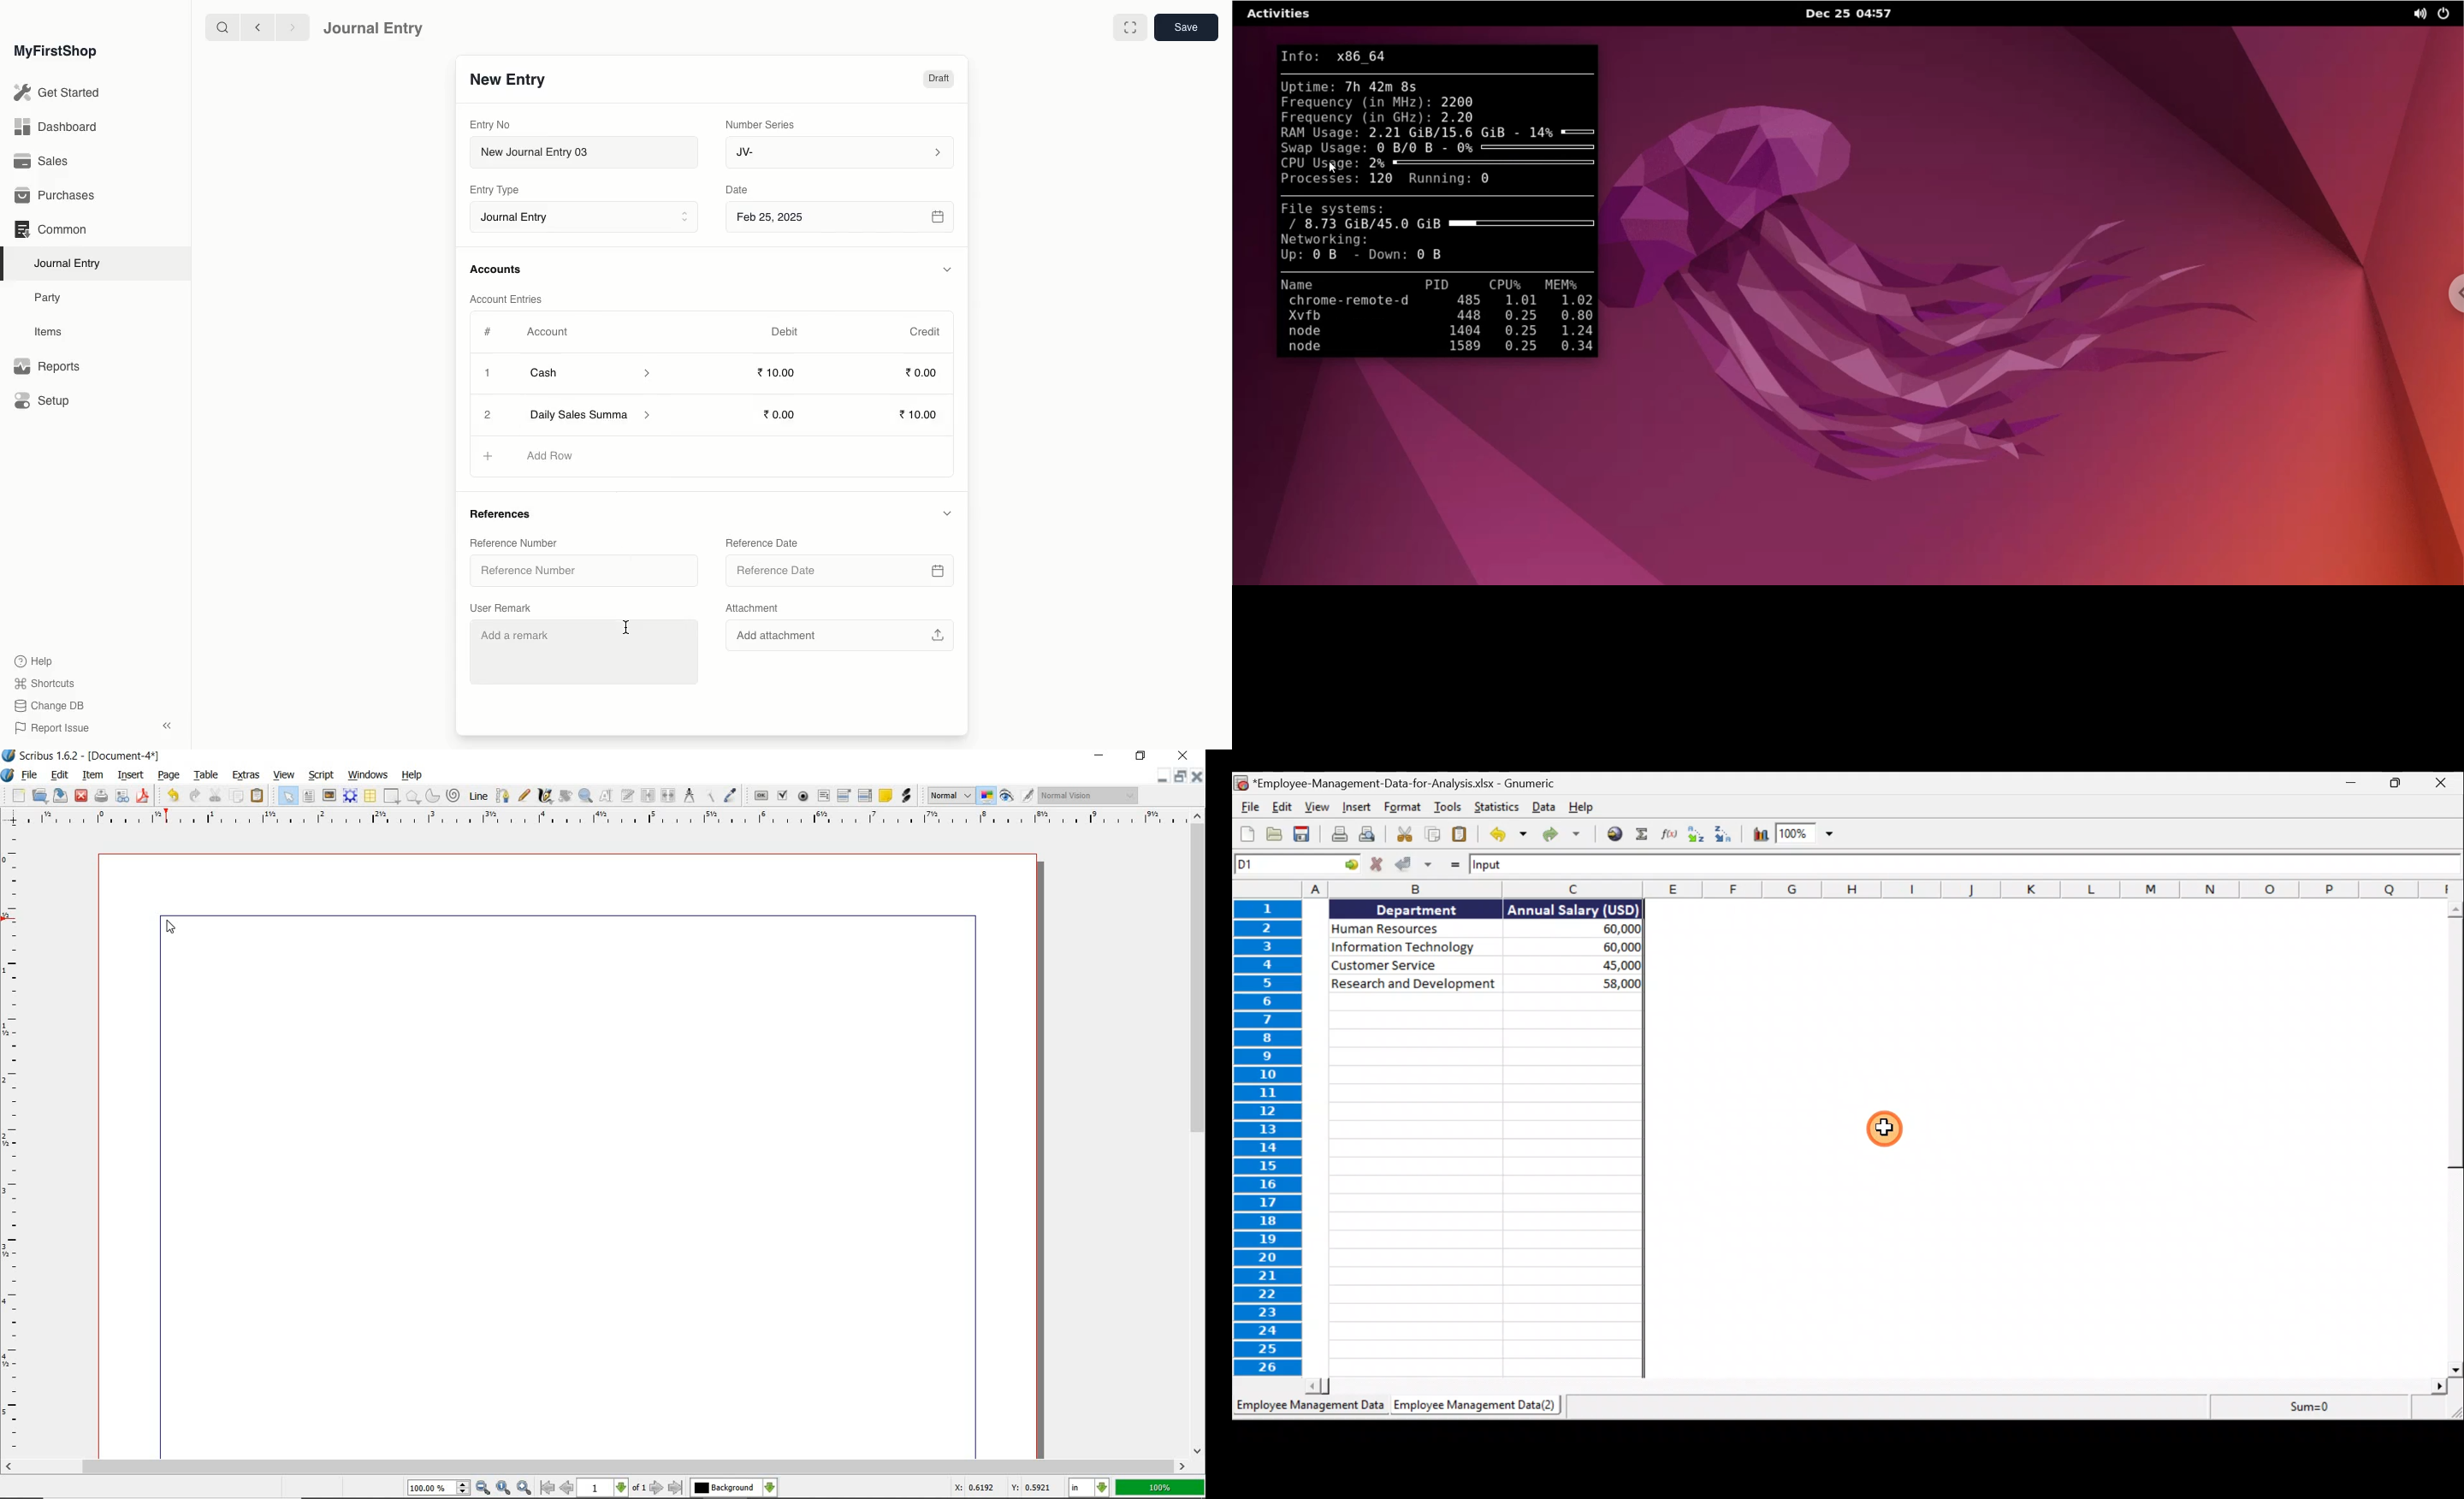  What do you see at coordinates (525, 796) in the screenshot?
I see `freehand line` at bounding box center [525, 796].